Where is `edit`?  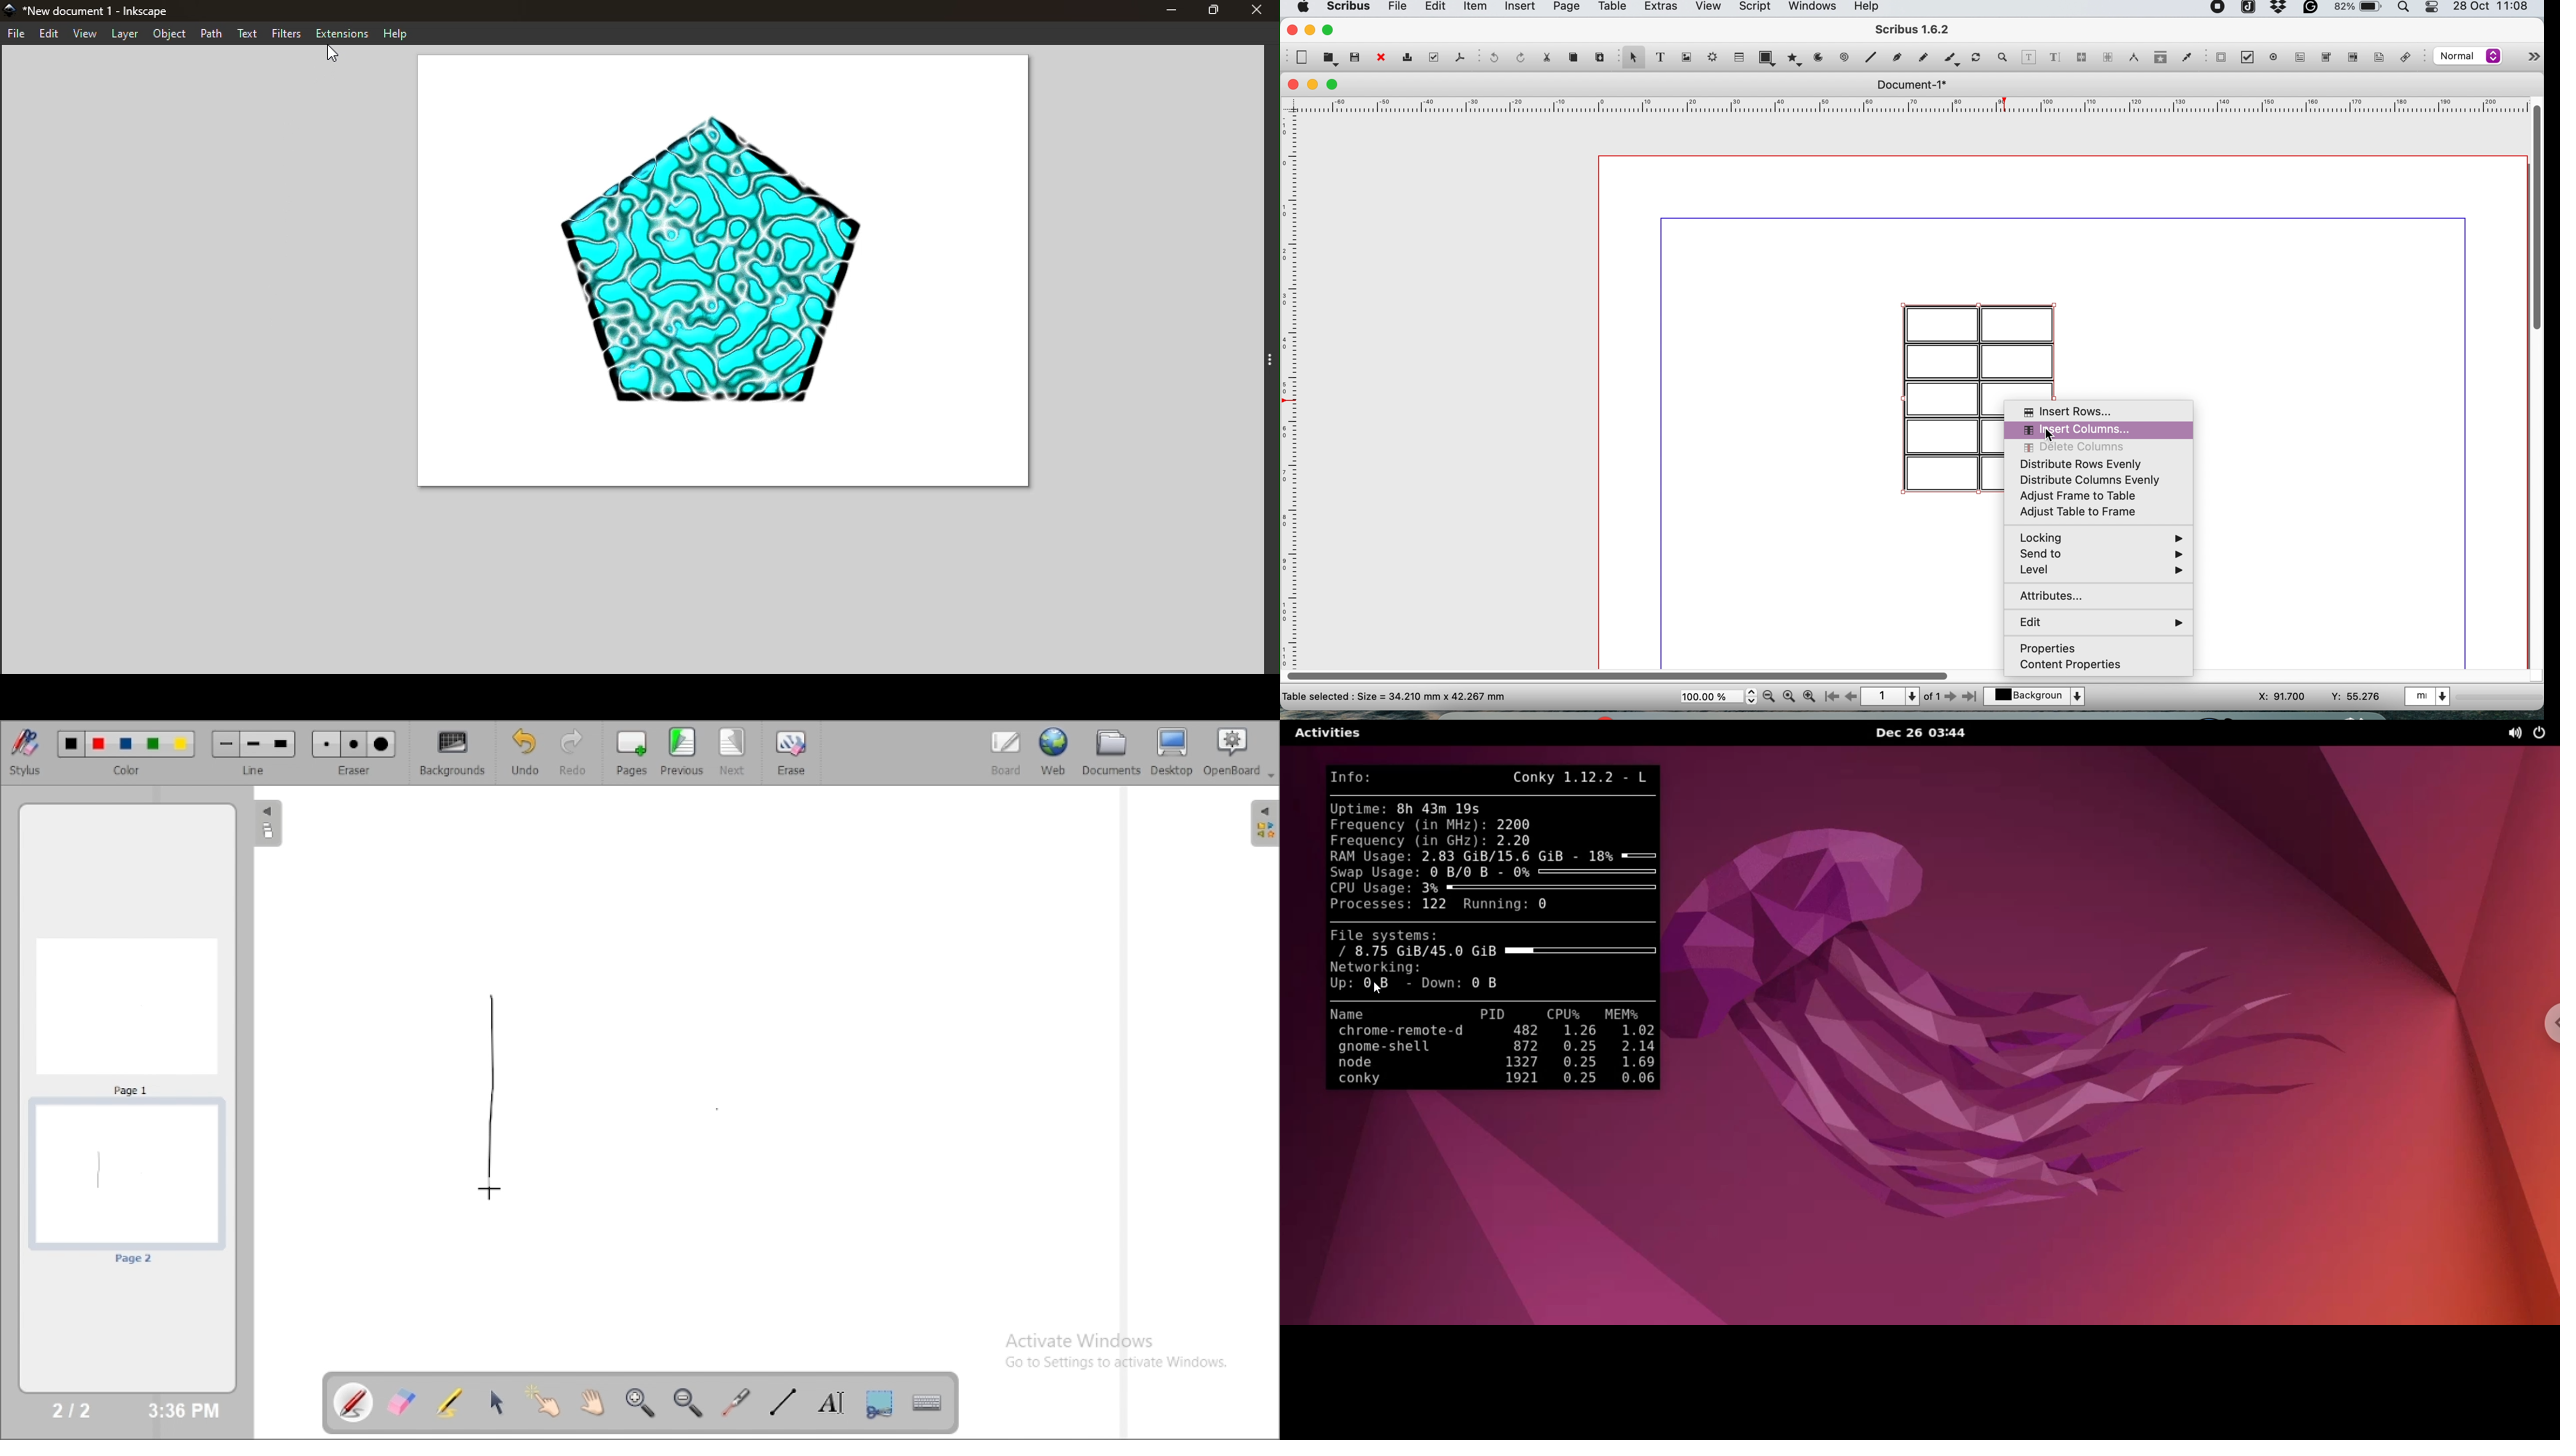
edit is located at coordinates (1433, 8).